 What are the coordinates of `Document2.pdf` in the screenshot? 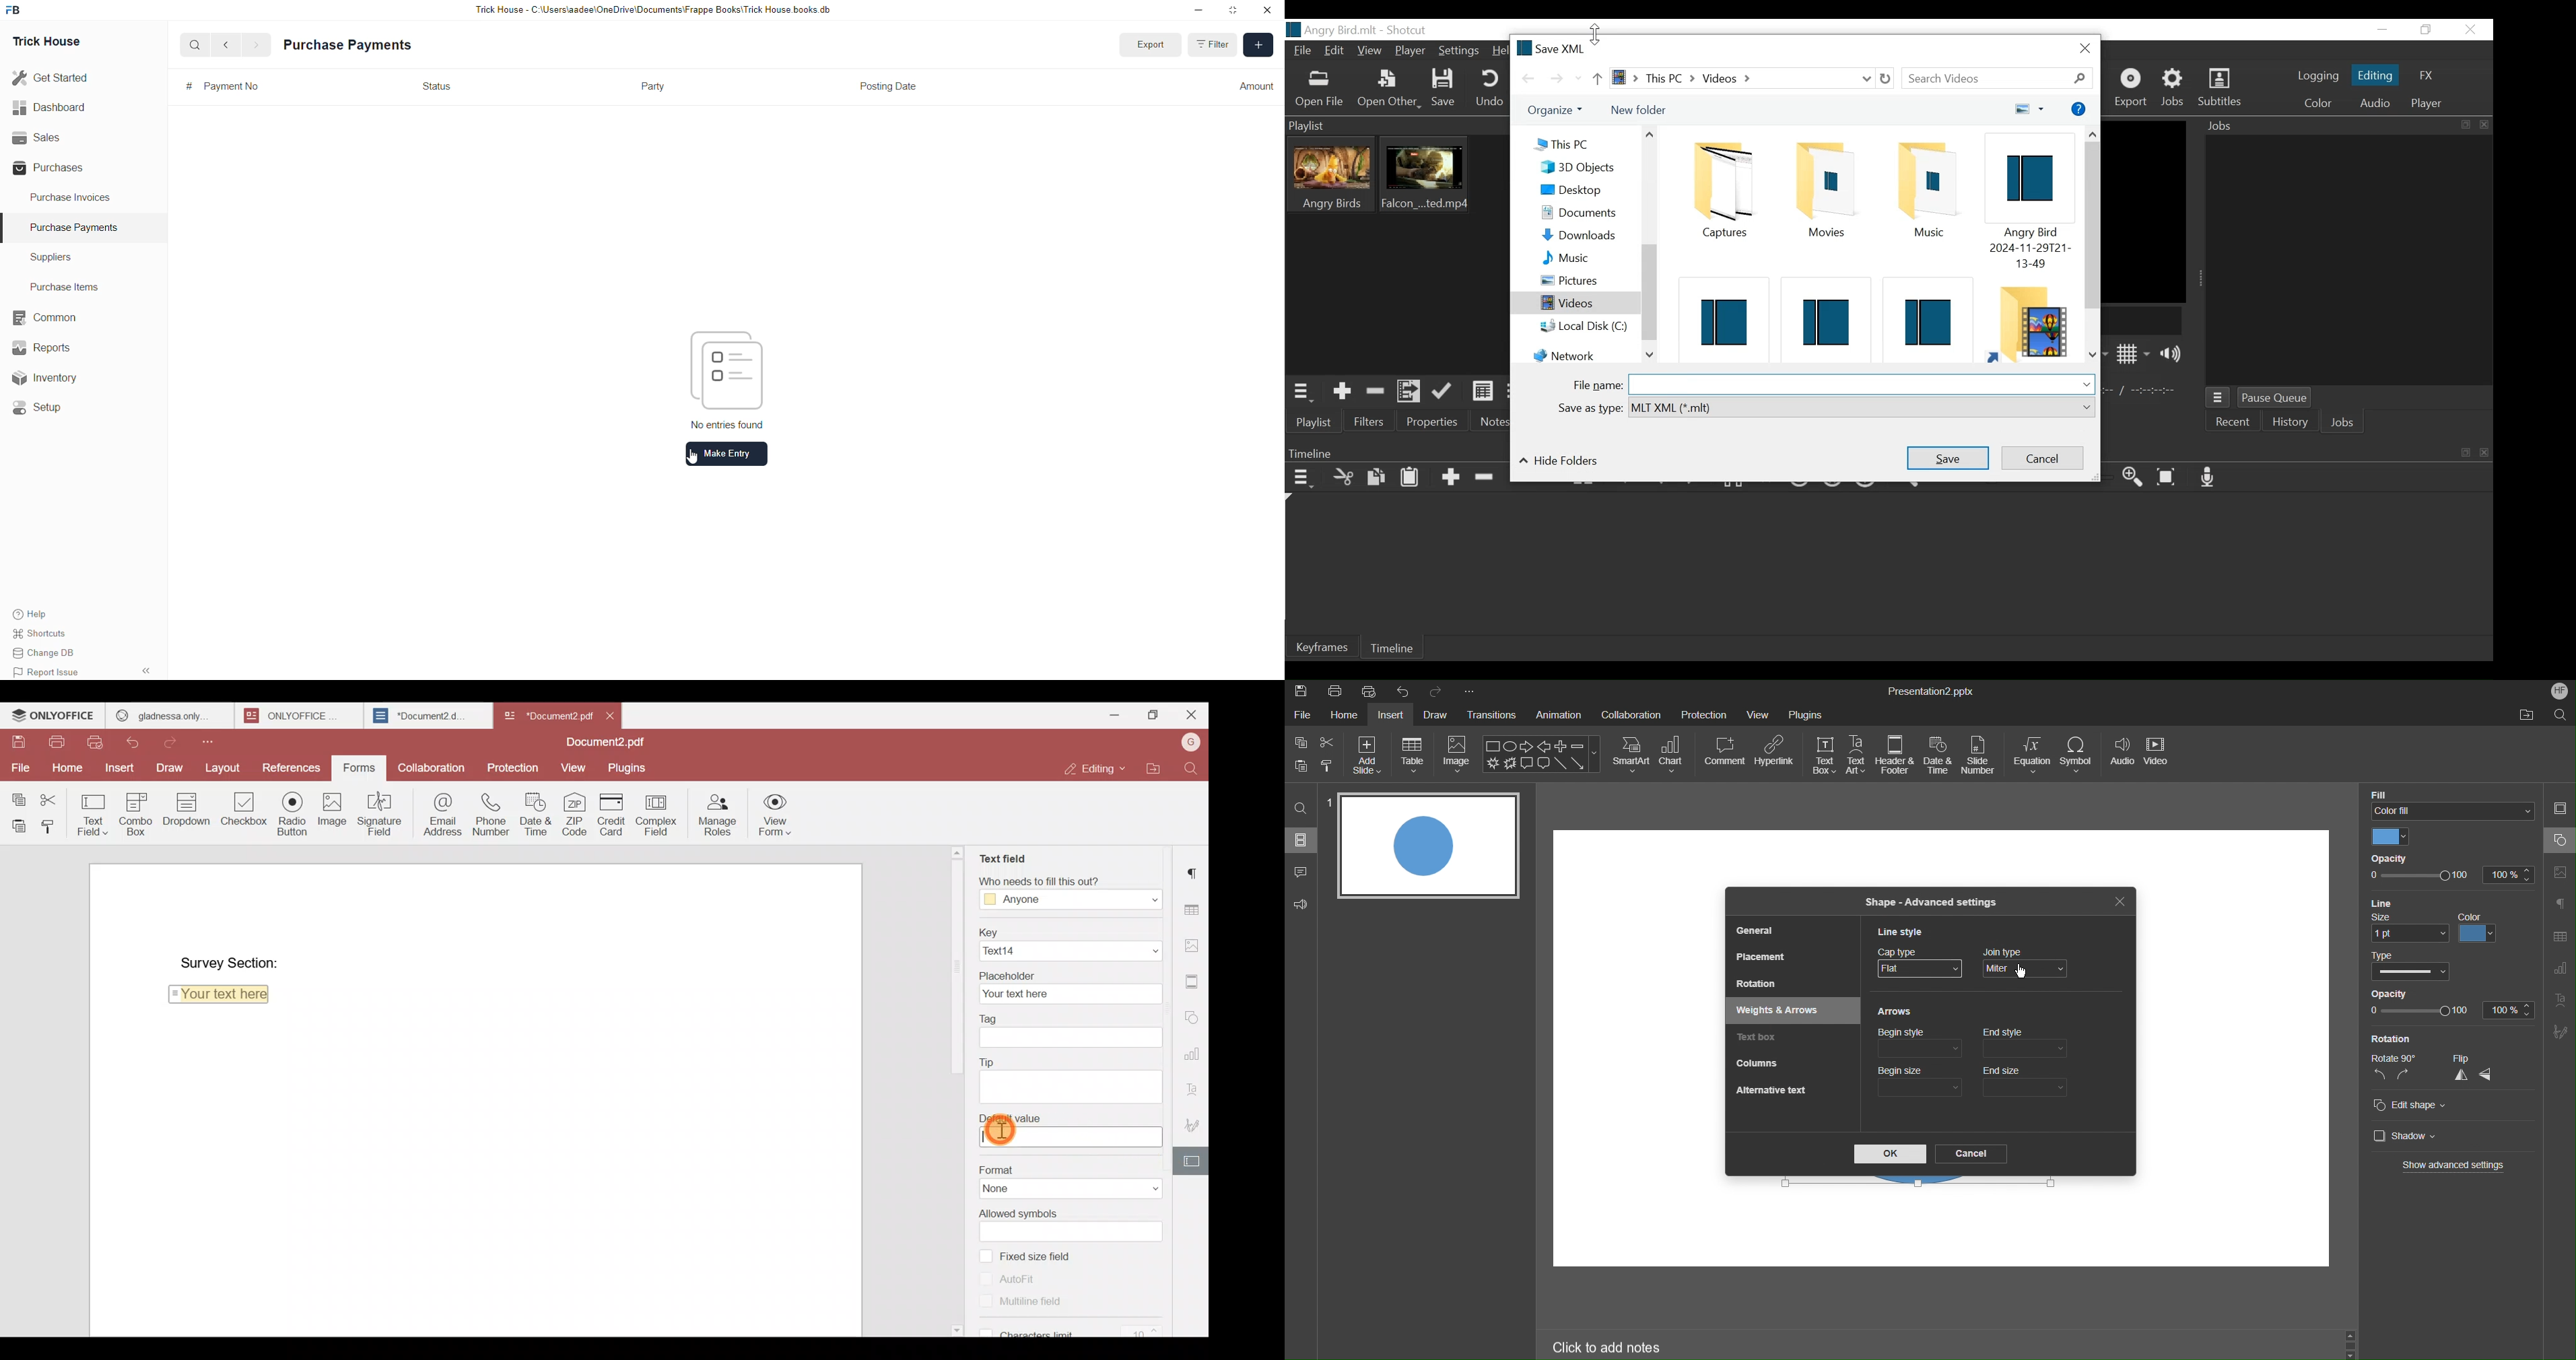 It's located at (601, 743).